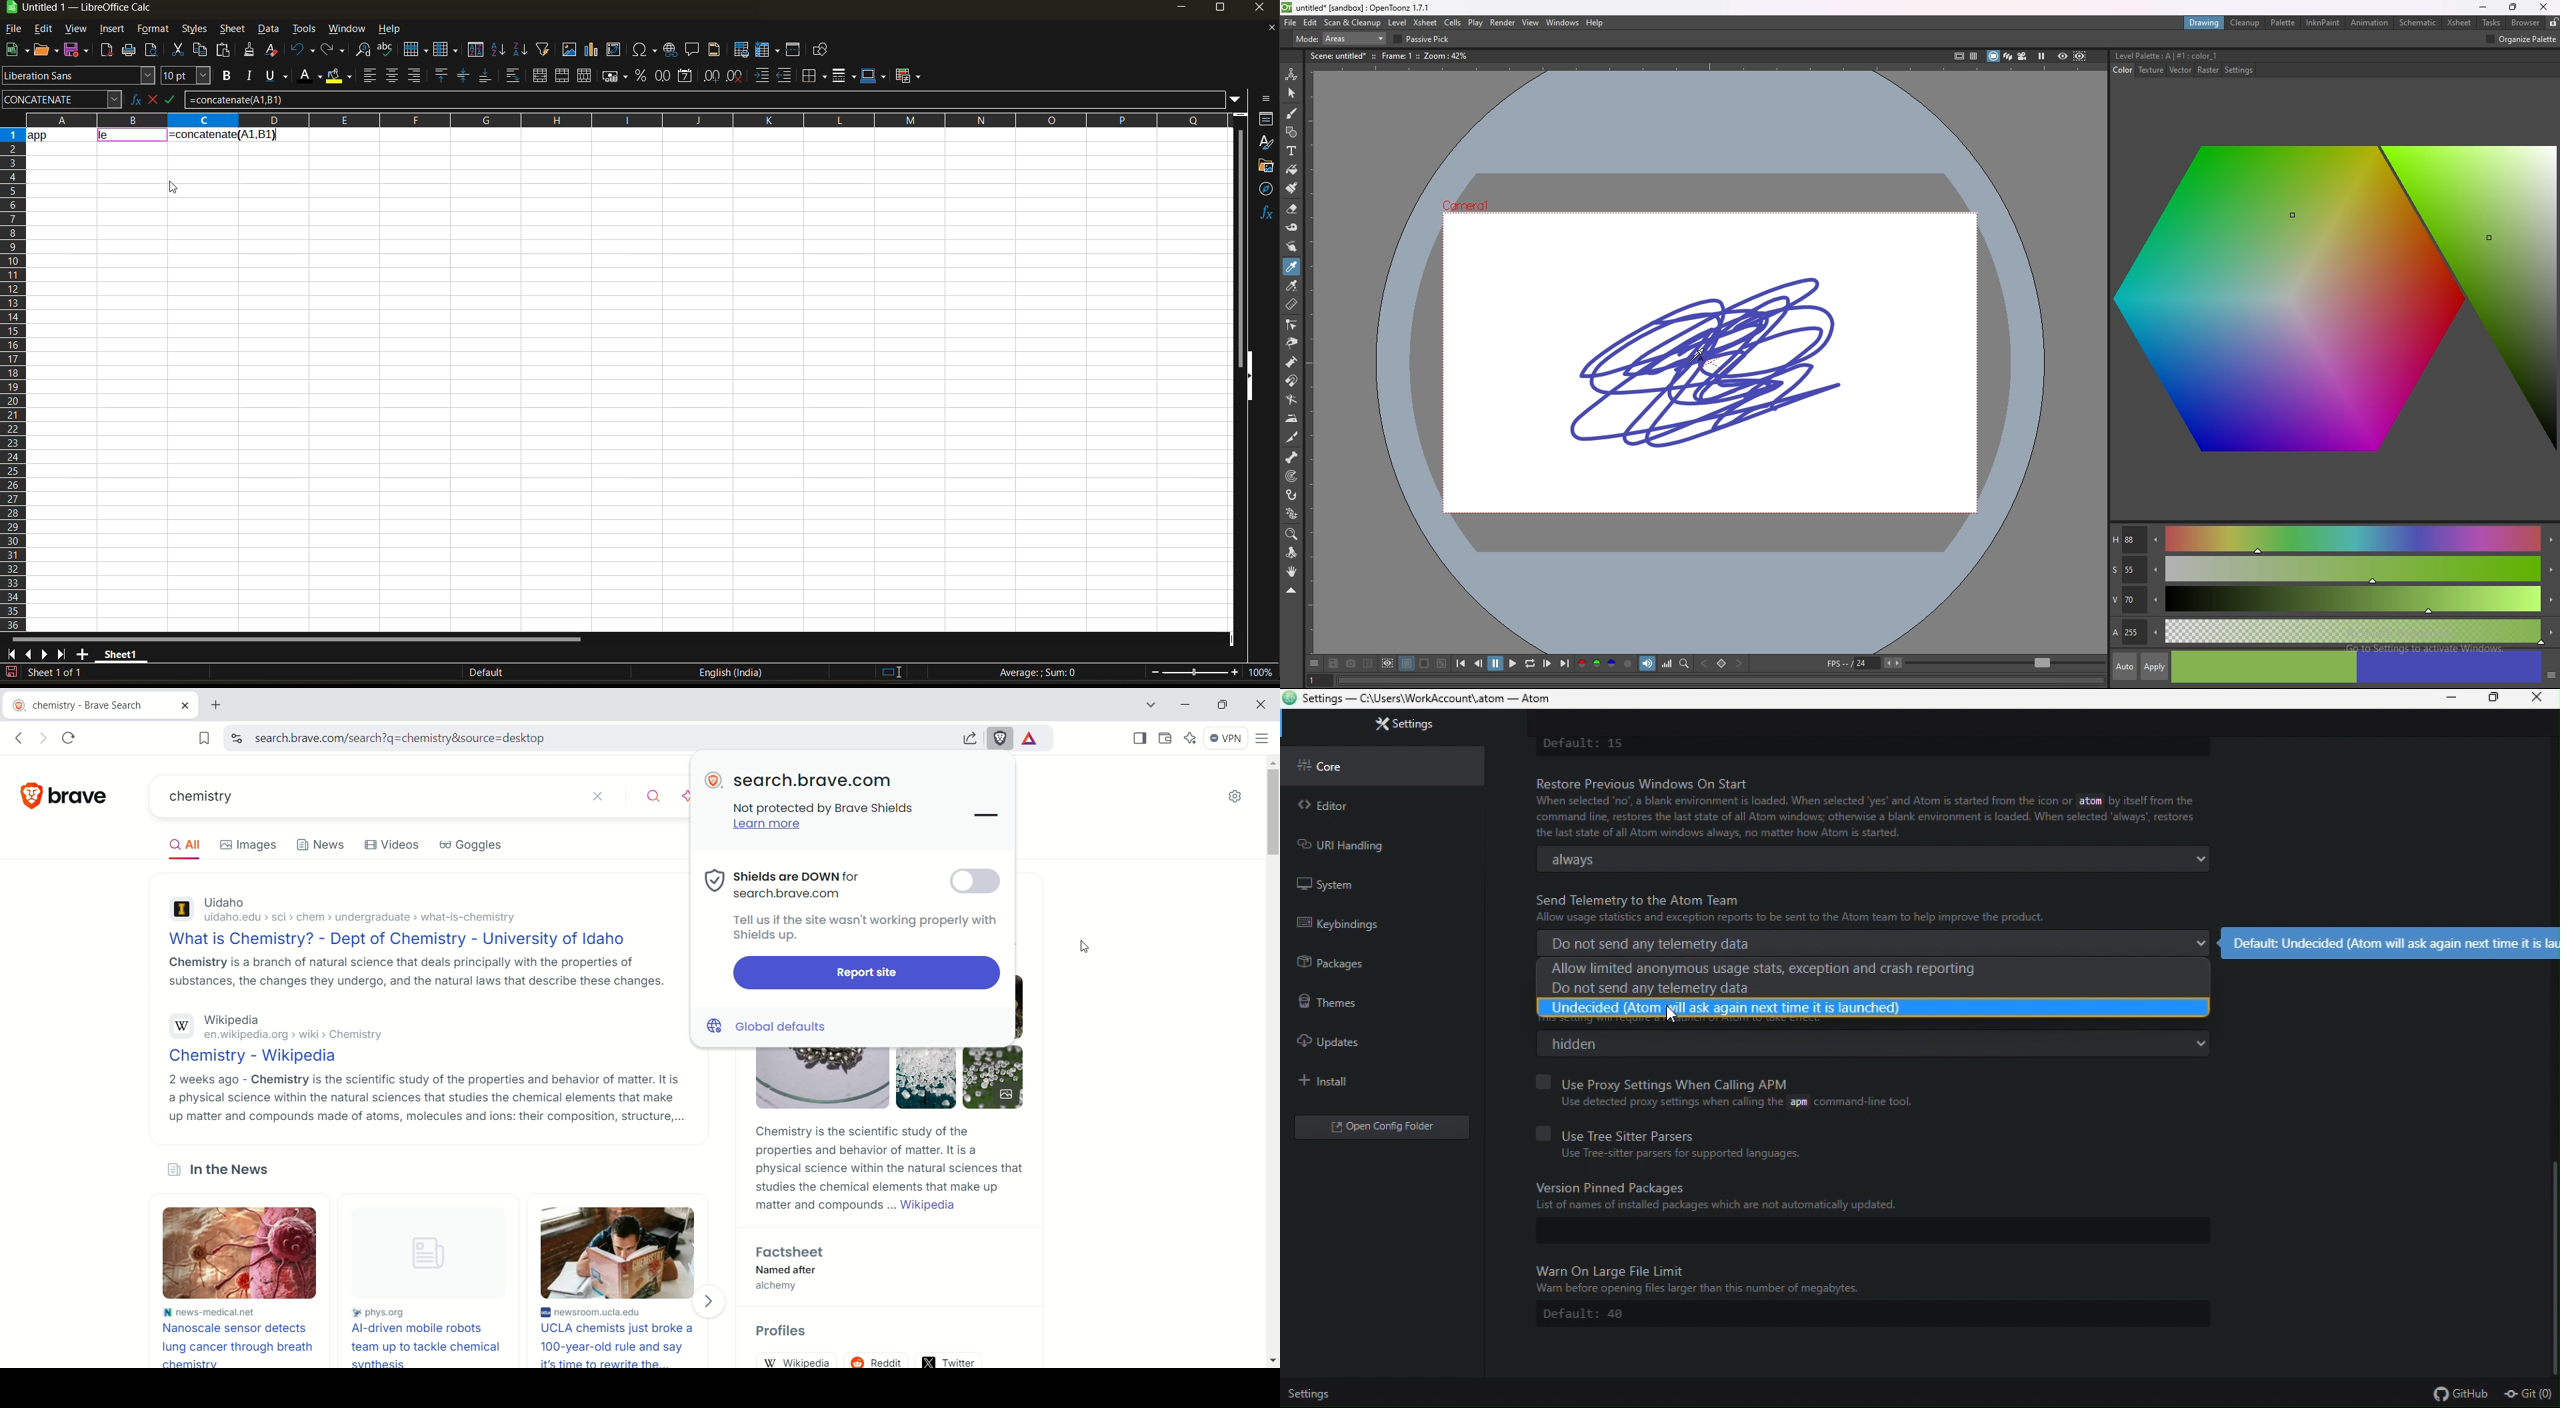  Describe the element at coordinates (1907, 39) in the screenshot. I see `link` at that location.